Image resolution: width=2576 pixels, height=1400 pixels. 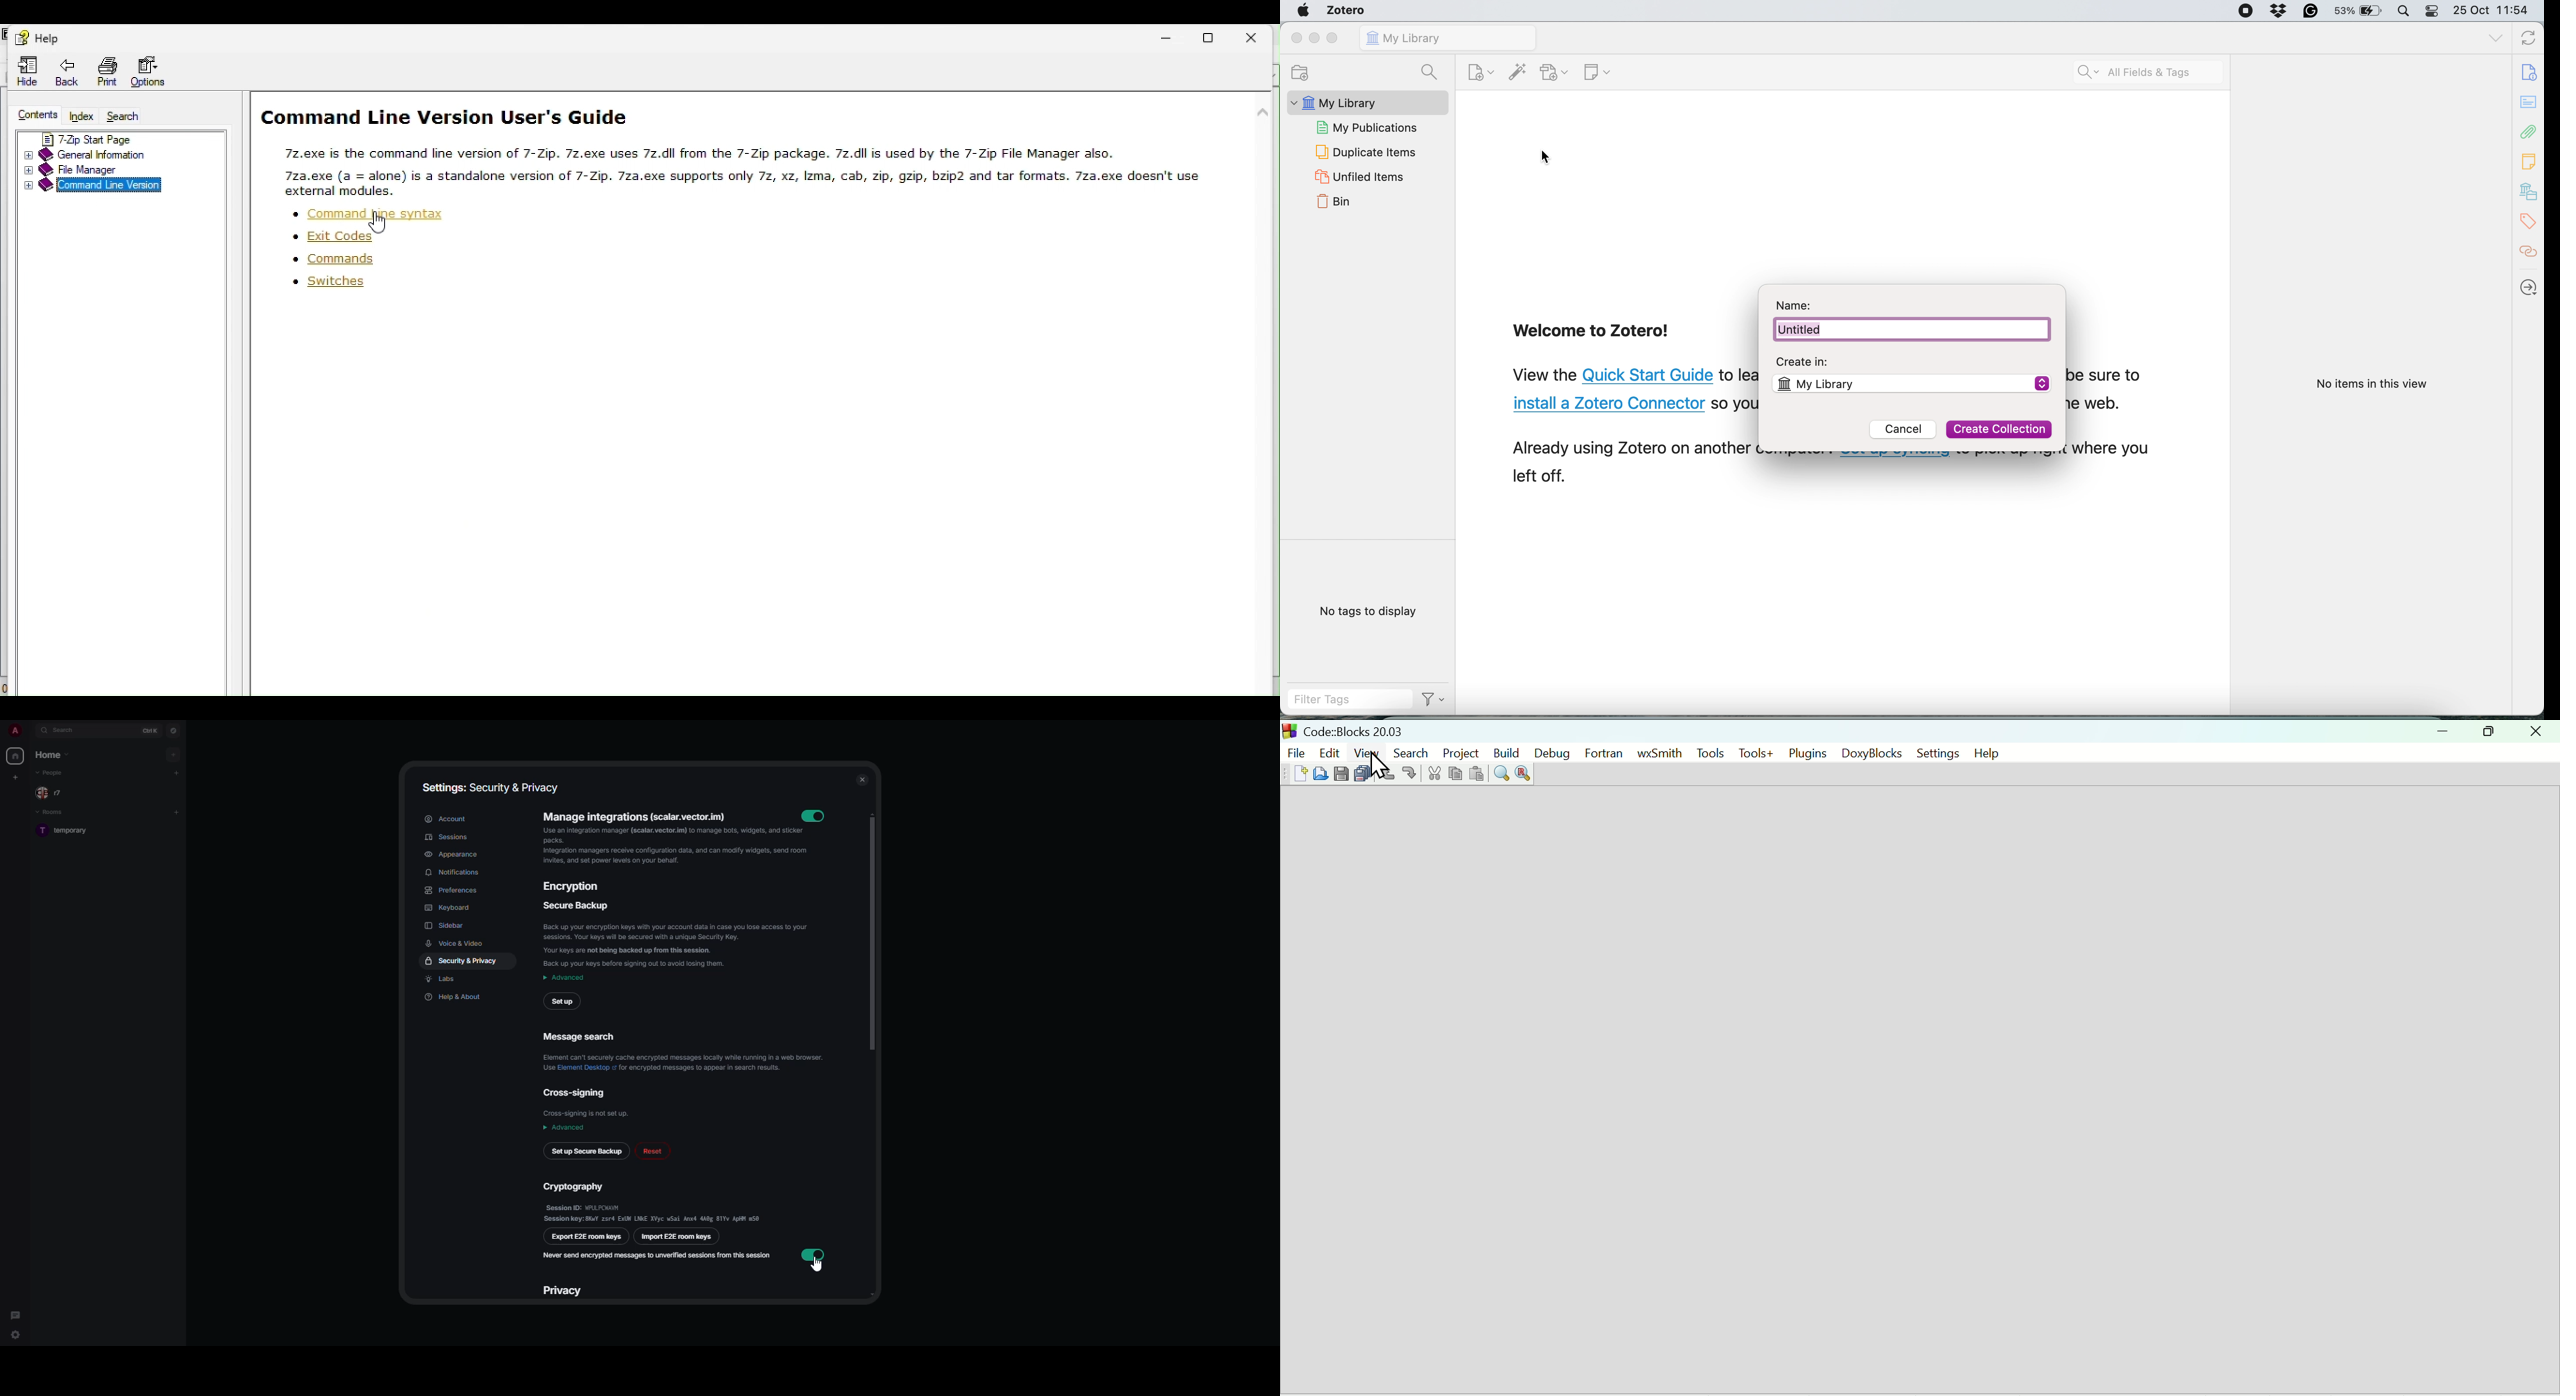 I want to click on ctrl K, so click(x=148, y=730).